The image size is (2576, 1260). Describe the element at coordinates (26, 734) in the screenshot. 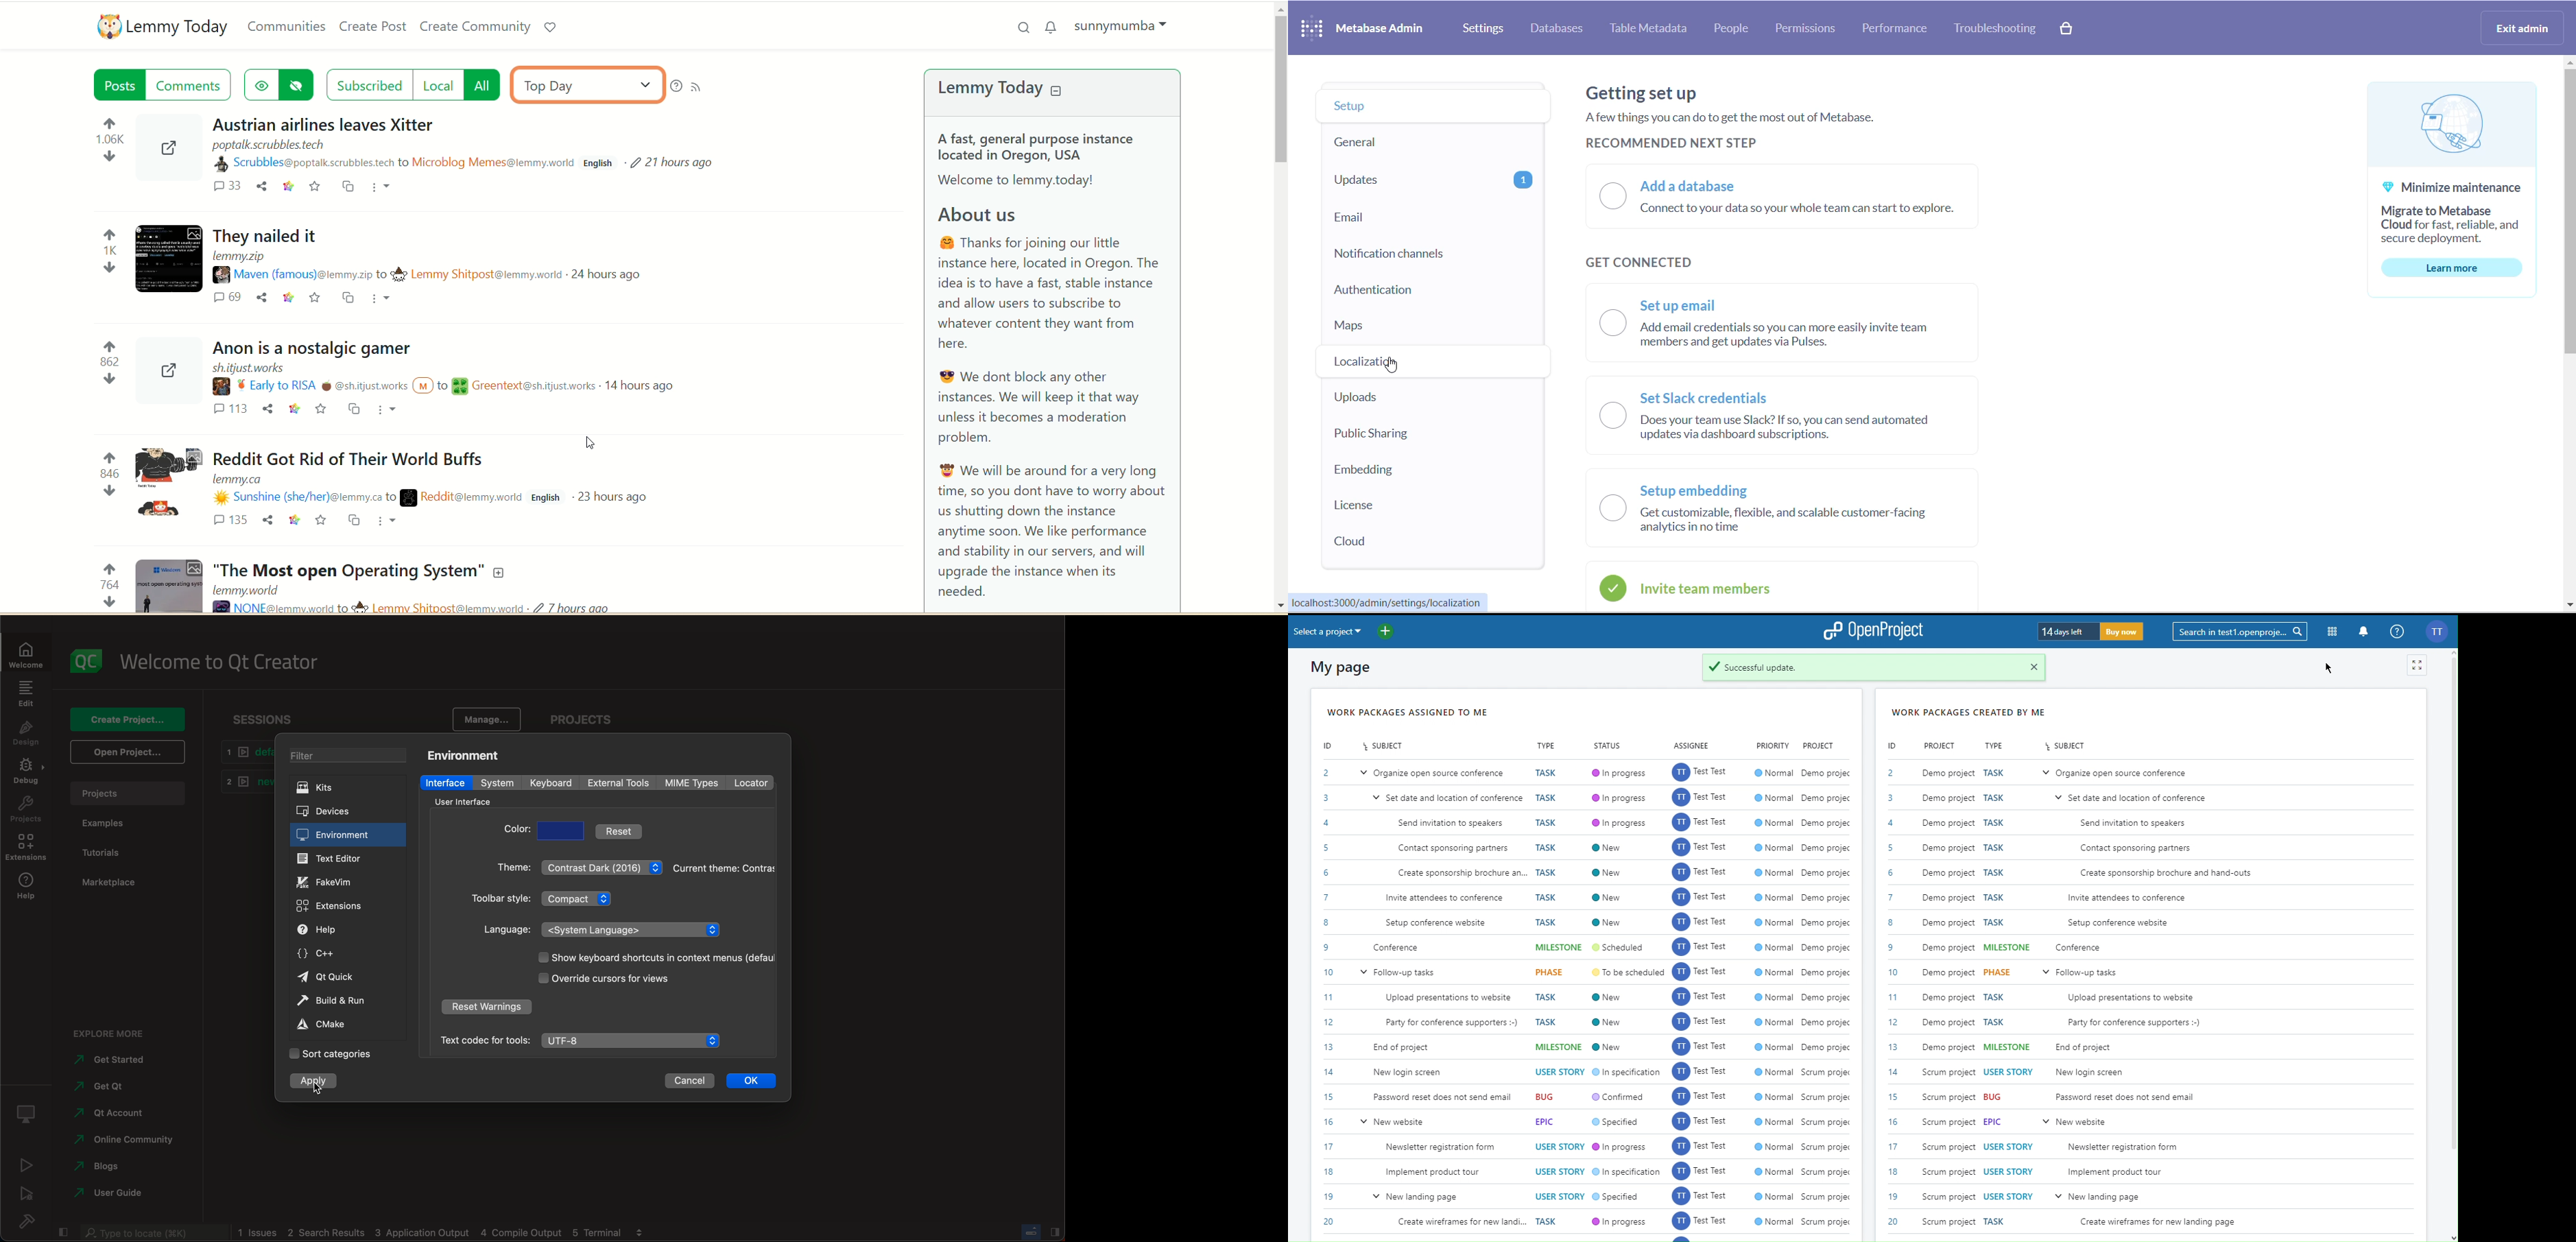

I see `Design` at that location.